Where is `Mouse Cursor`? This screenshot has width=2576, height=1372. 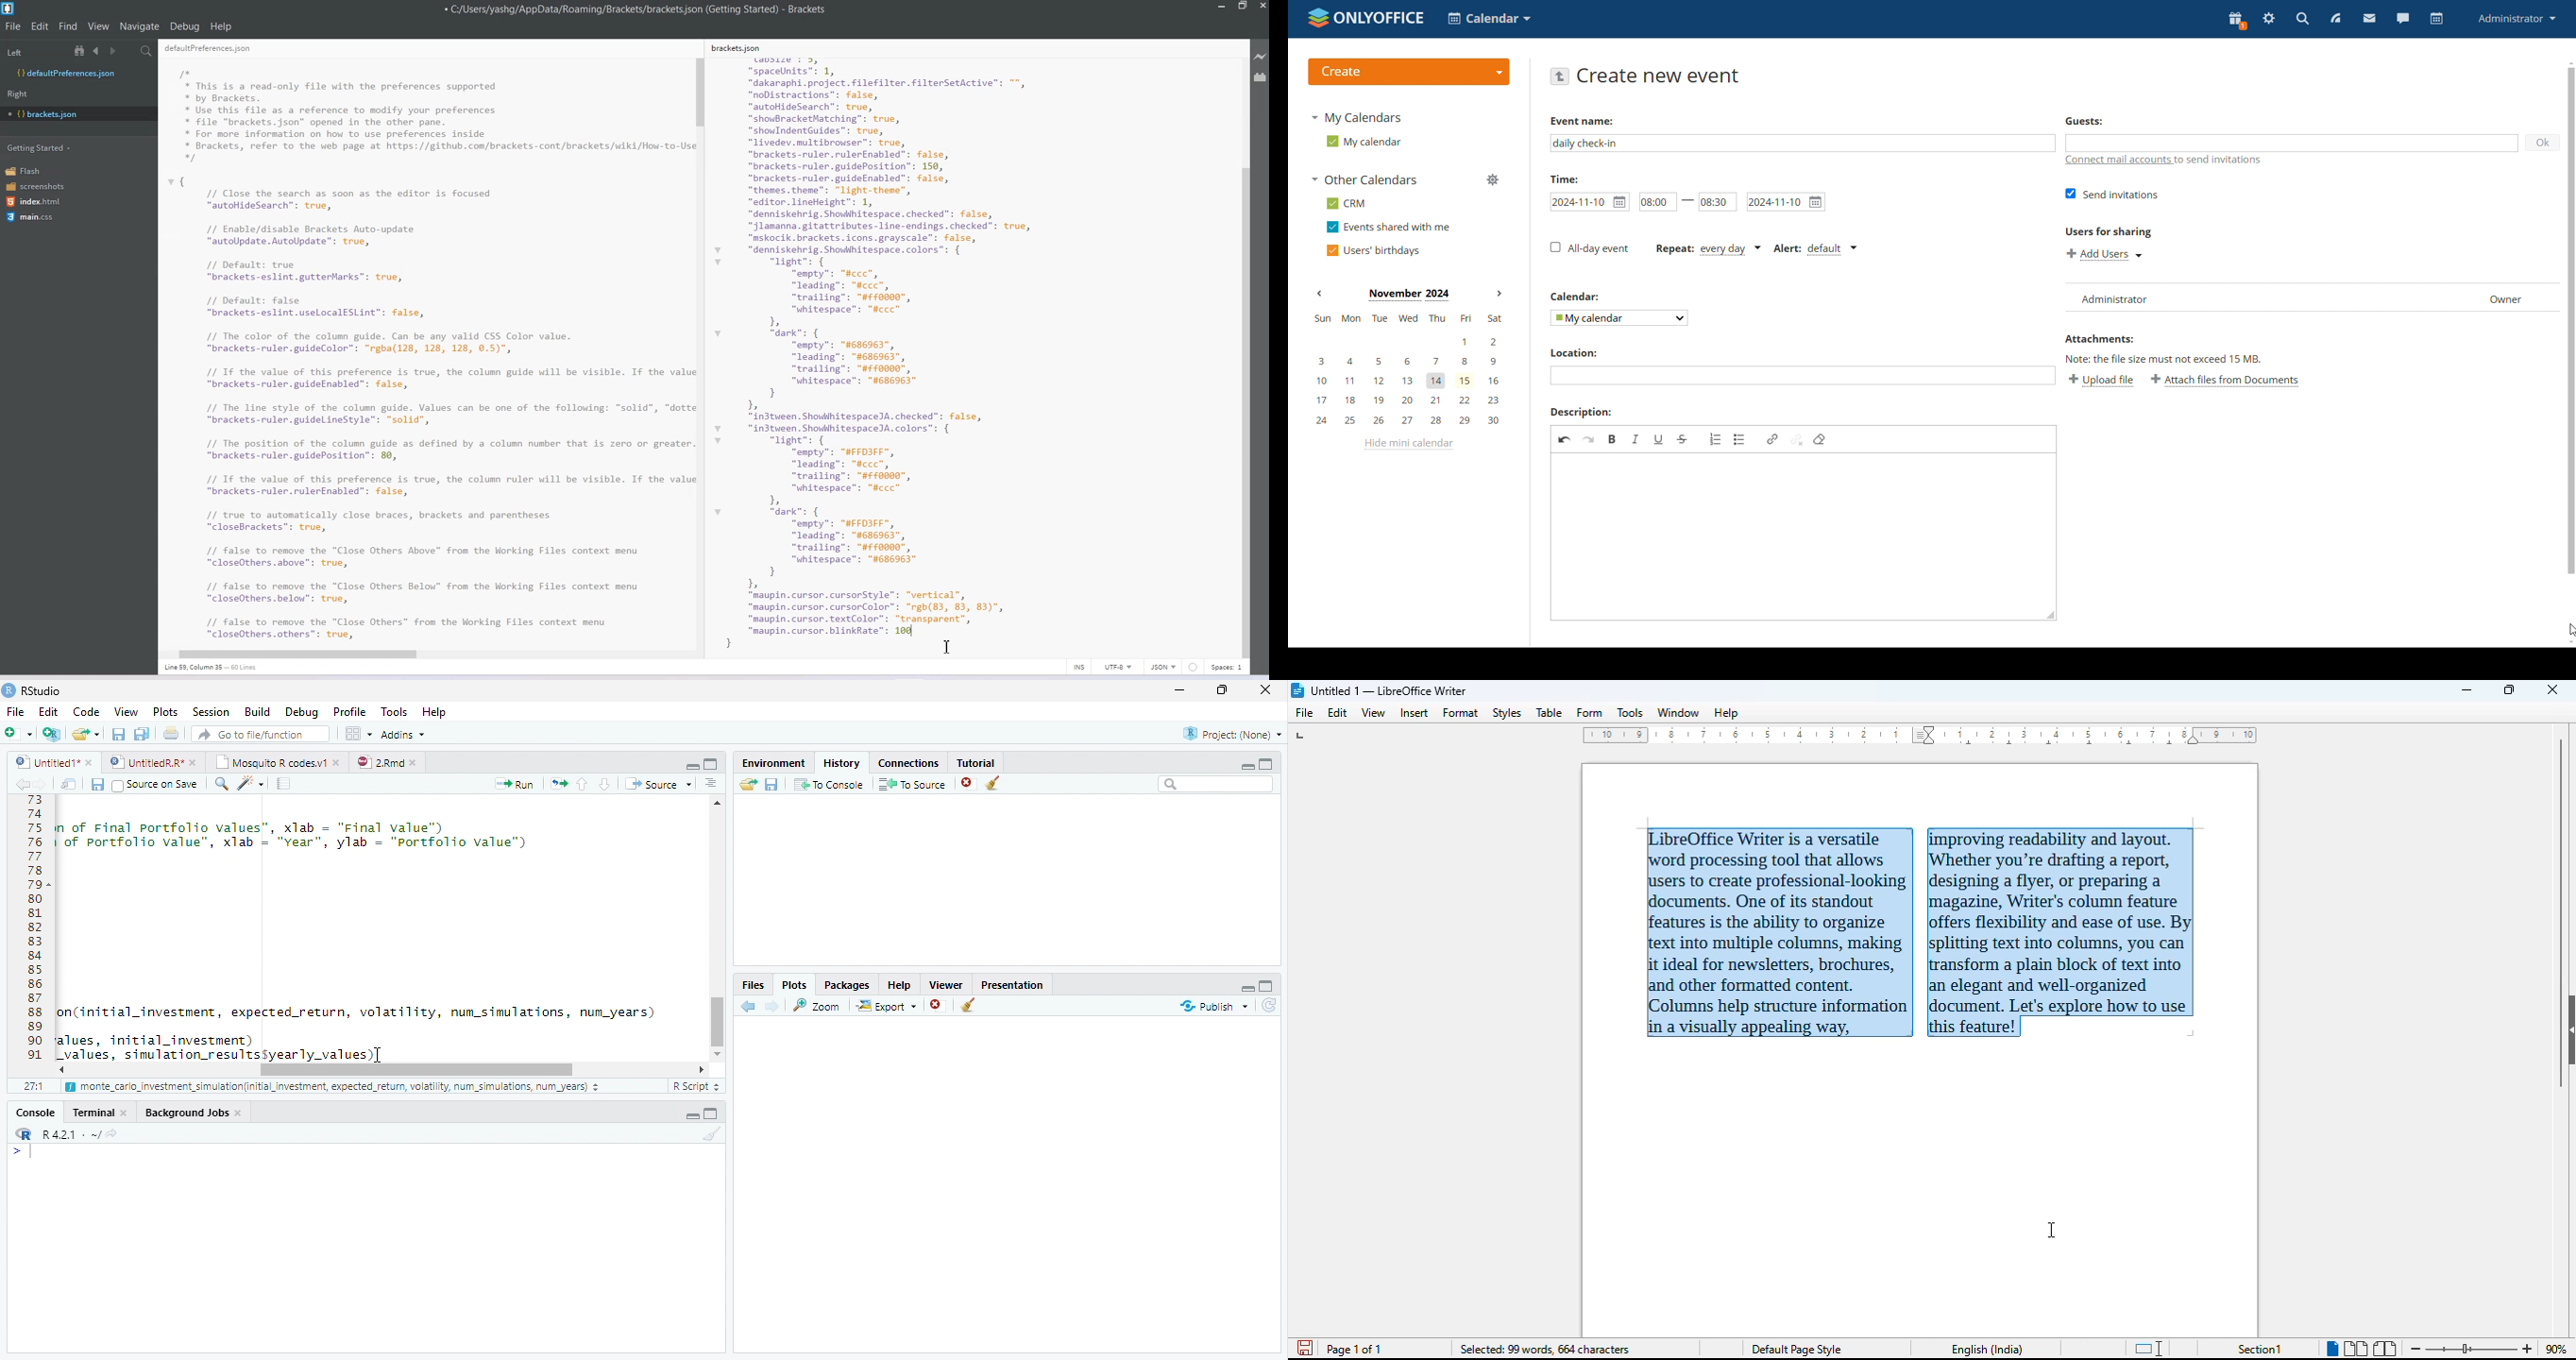 Mouse Cursor is located at coordinates (377, 1055).